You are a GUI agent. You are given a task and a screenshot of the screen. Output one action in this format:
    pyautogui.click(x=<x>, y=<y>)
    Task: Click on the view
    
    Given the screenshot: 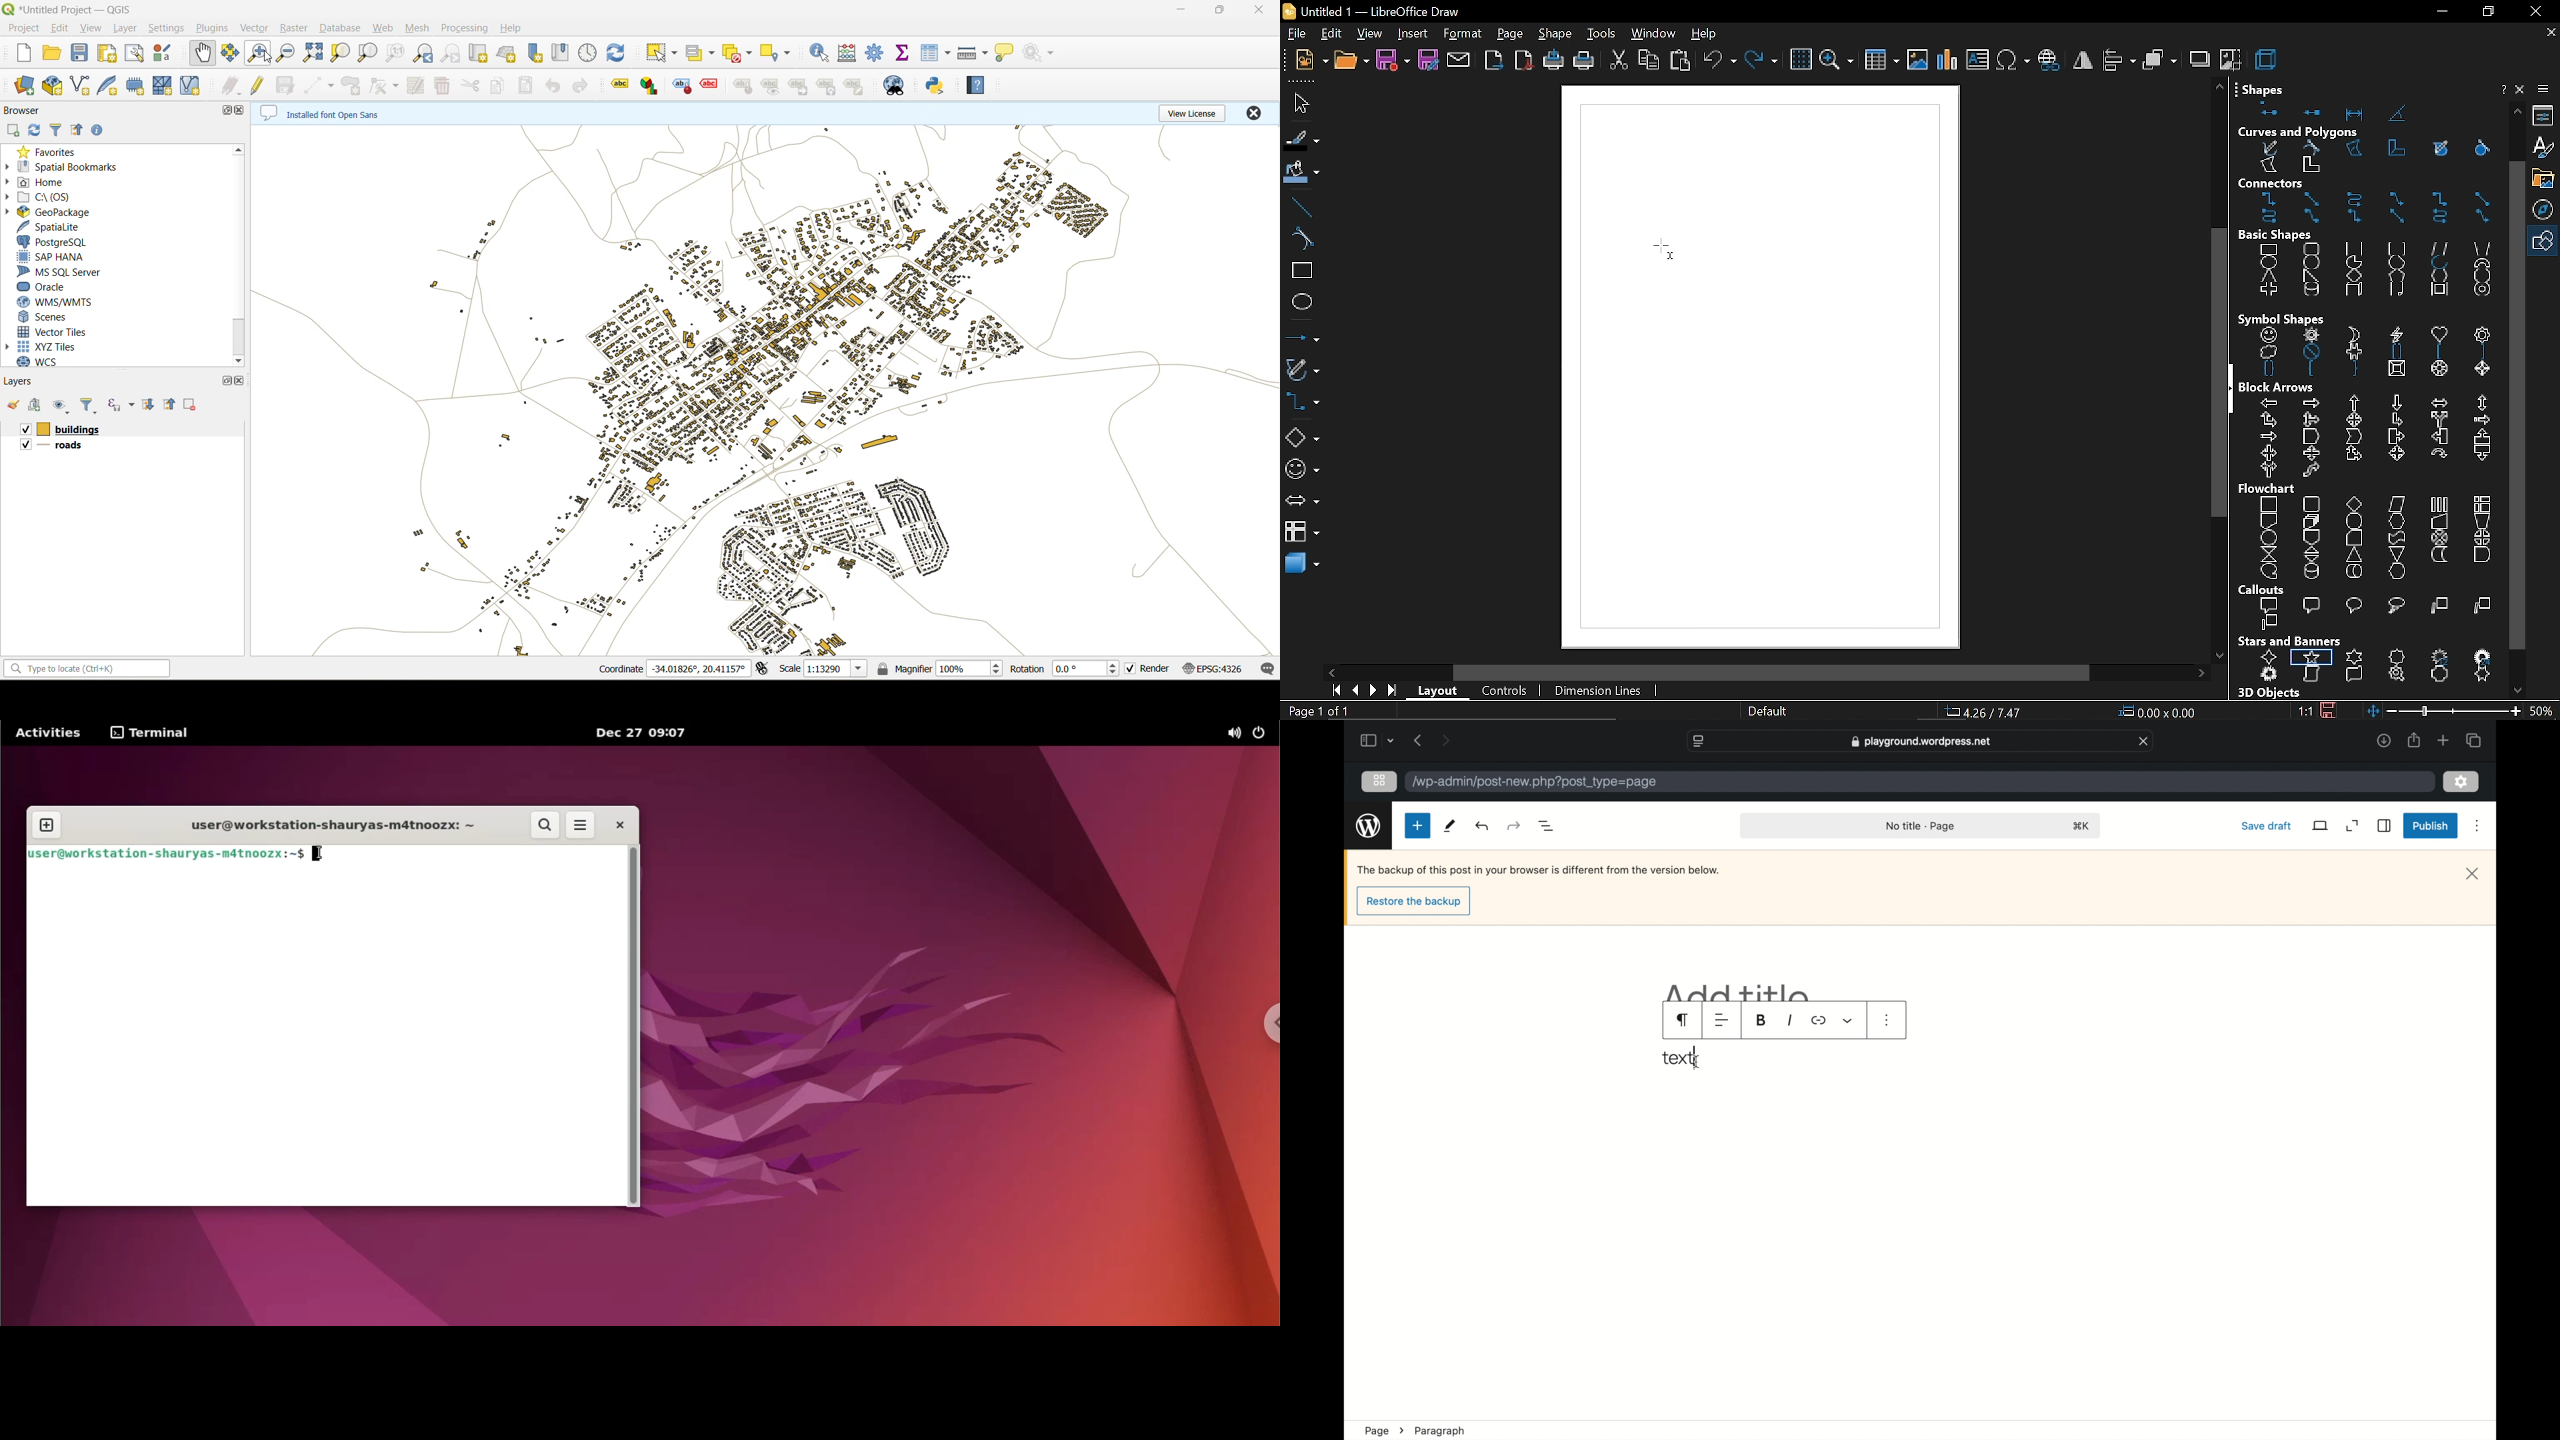 What is the action you would take?
    pyautogui.click(x=2321, y=825)
    